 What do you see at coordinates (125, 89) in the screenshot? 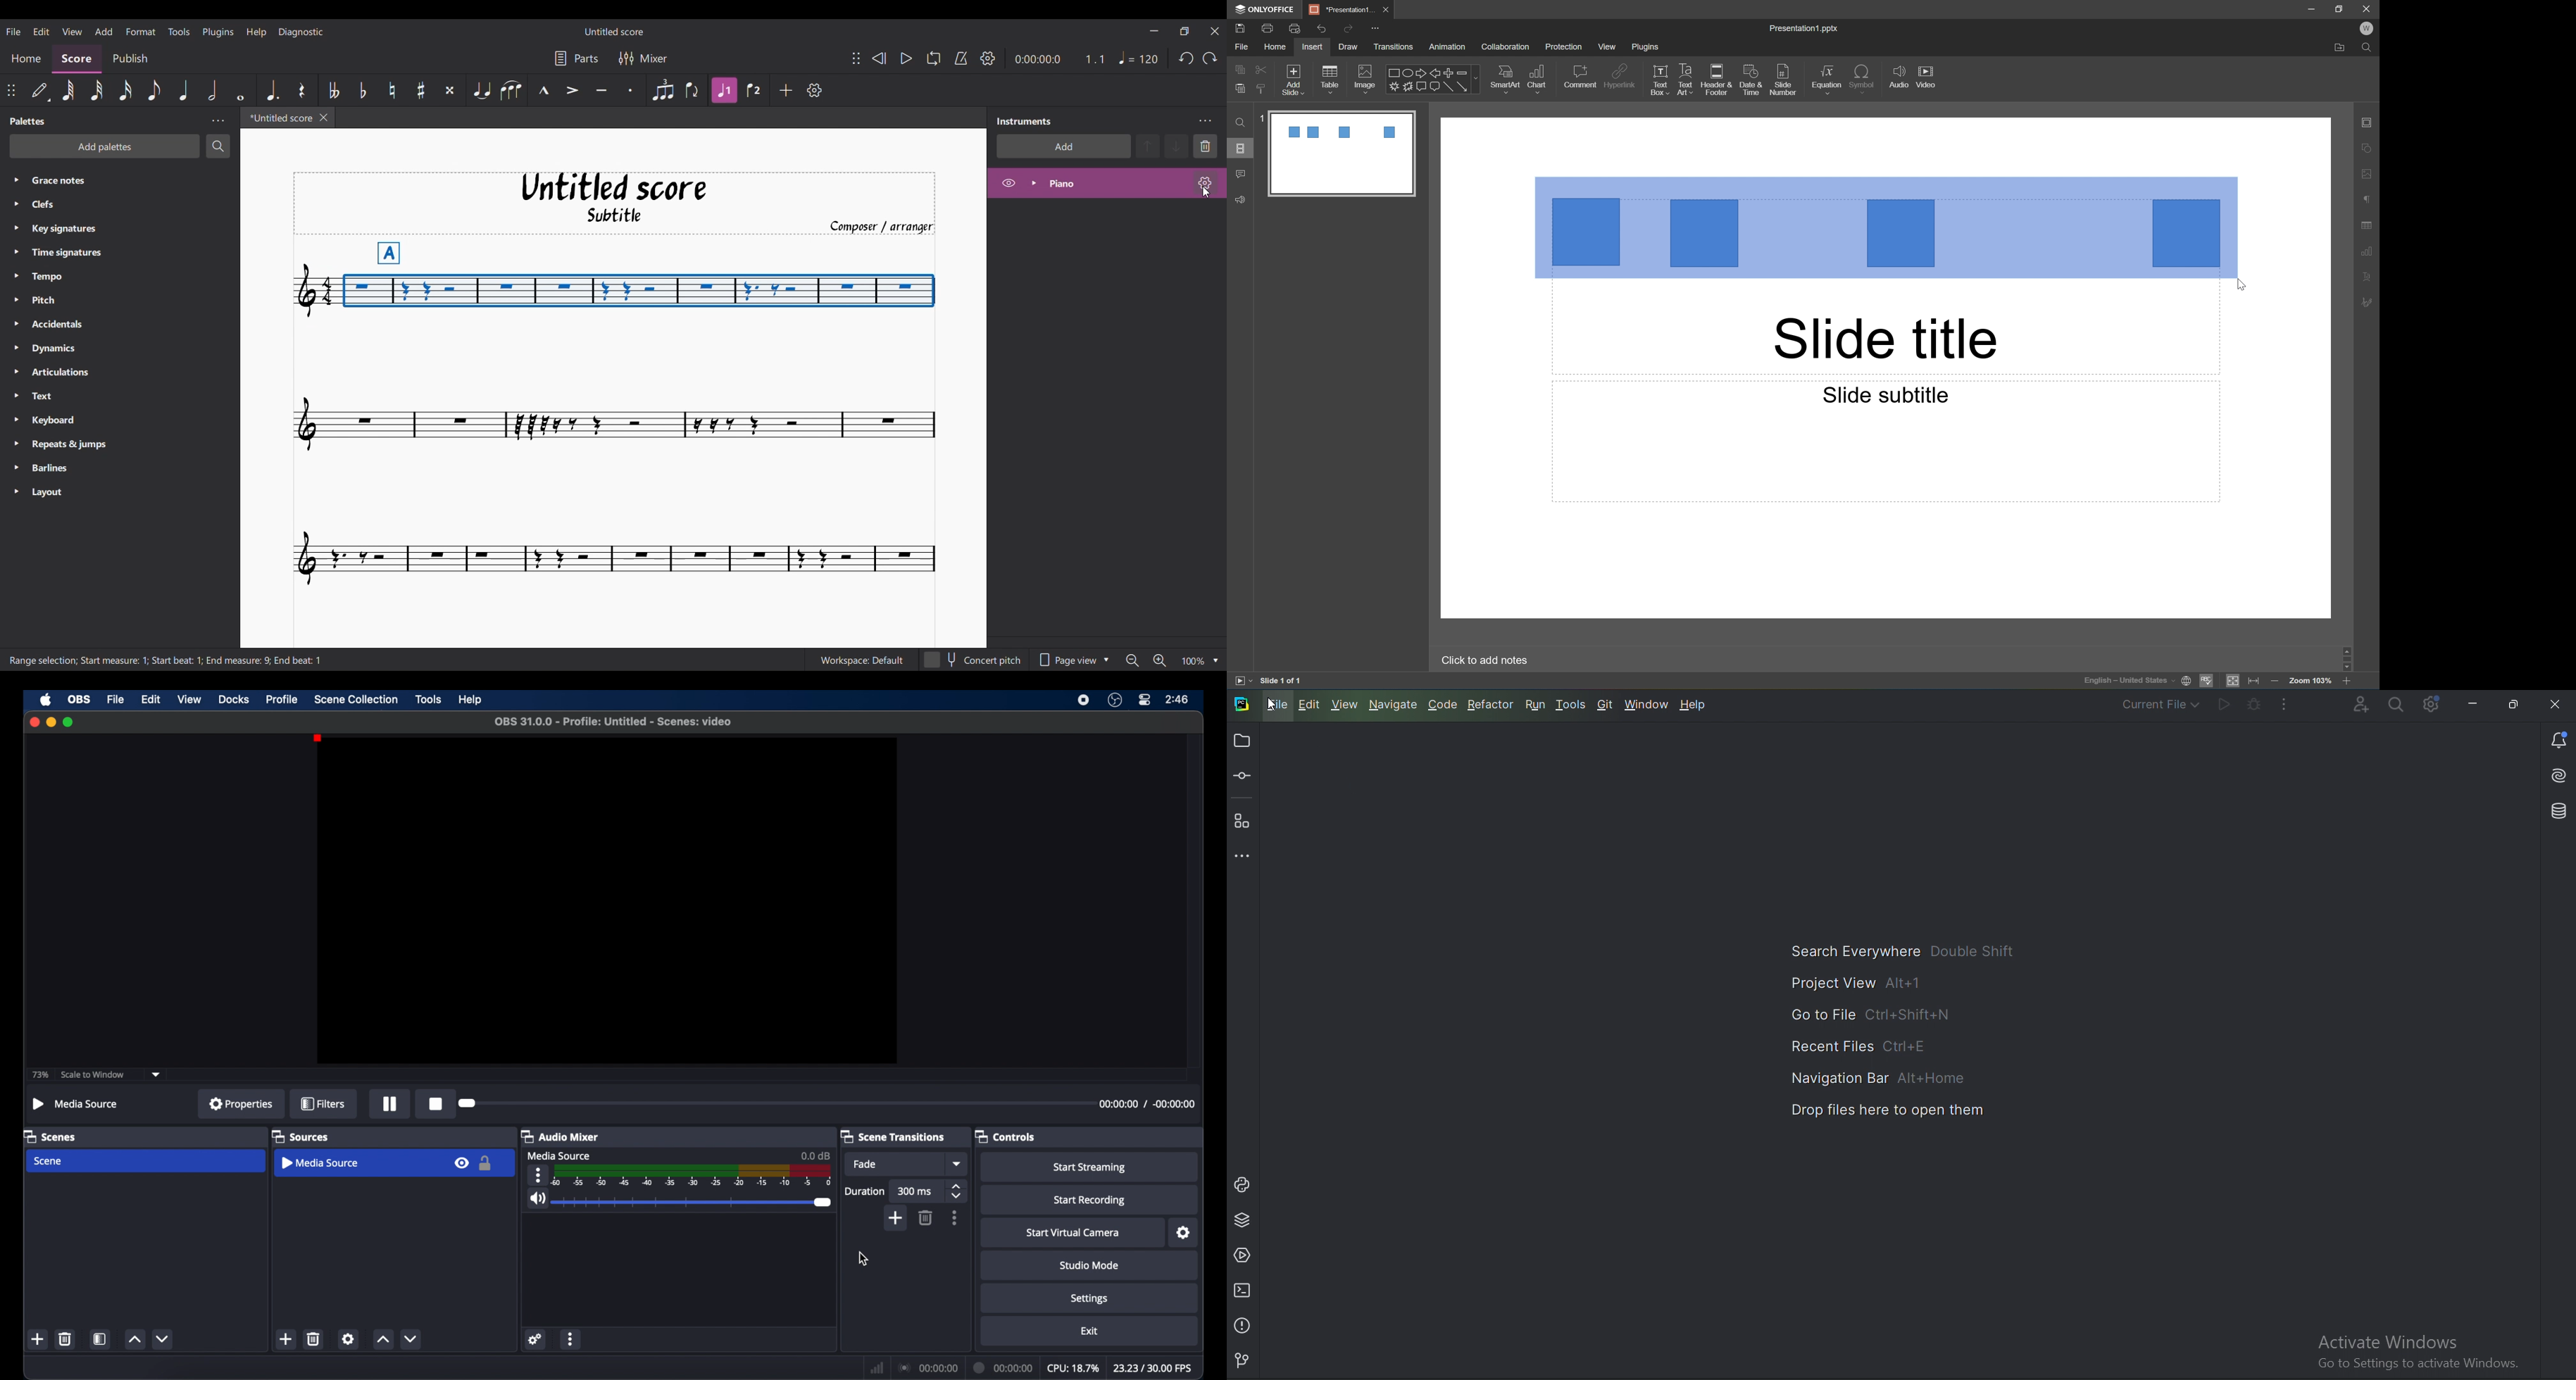
I see `16th note` at bounding box center [125, 89].